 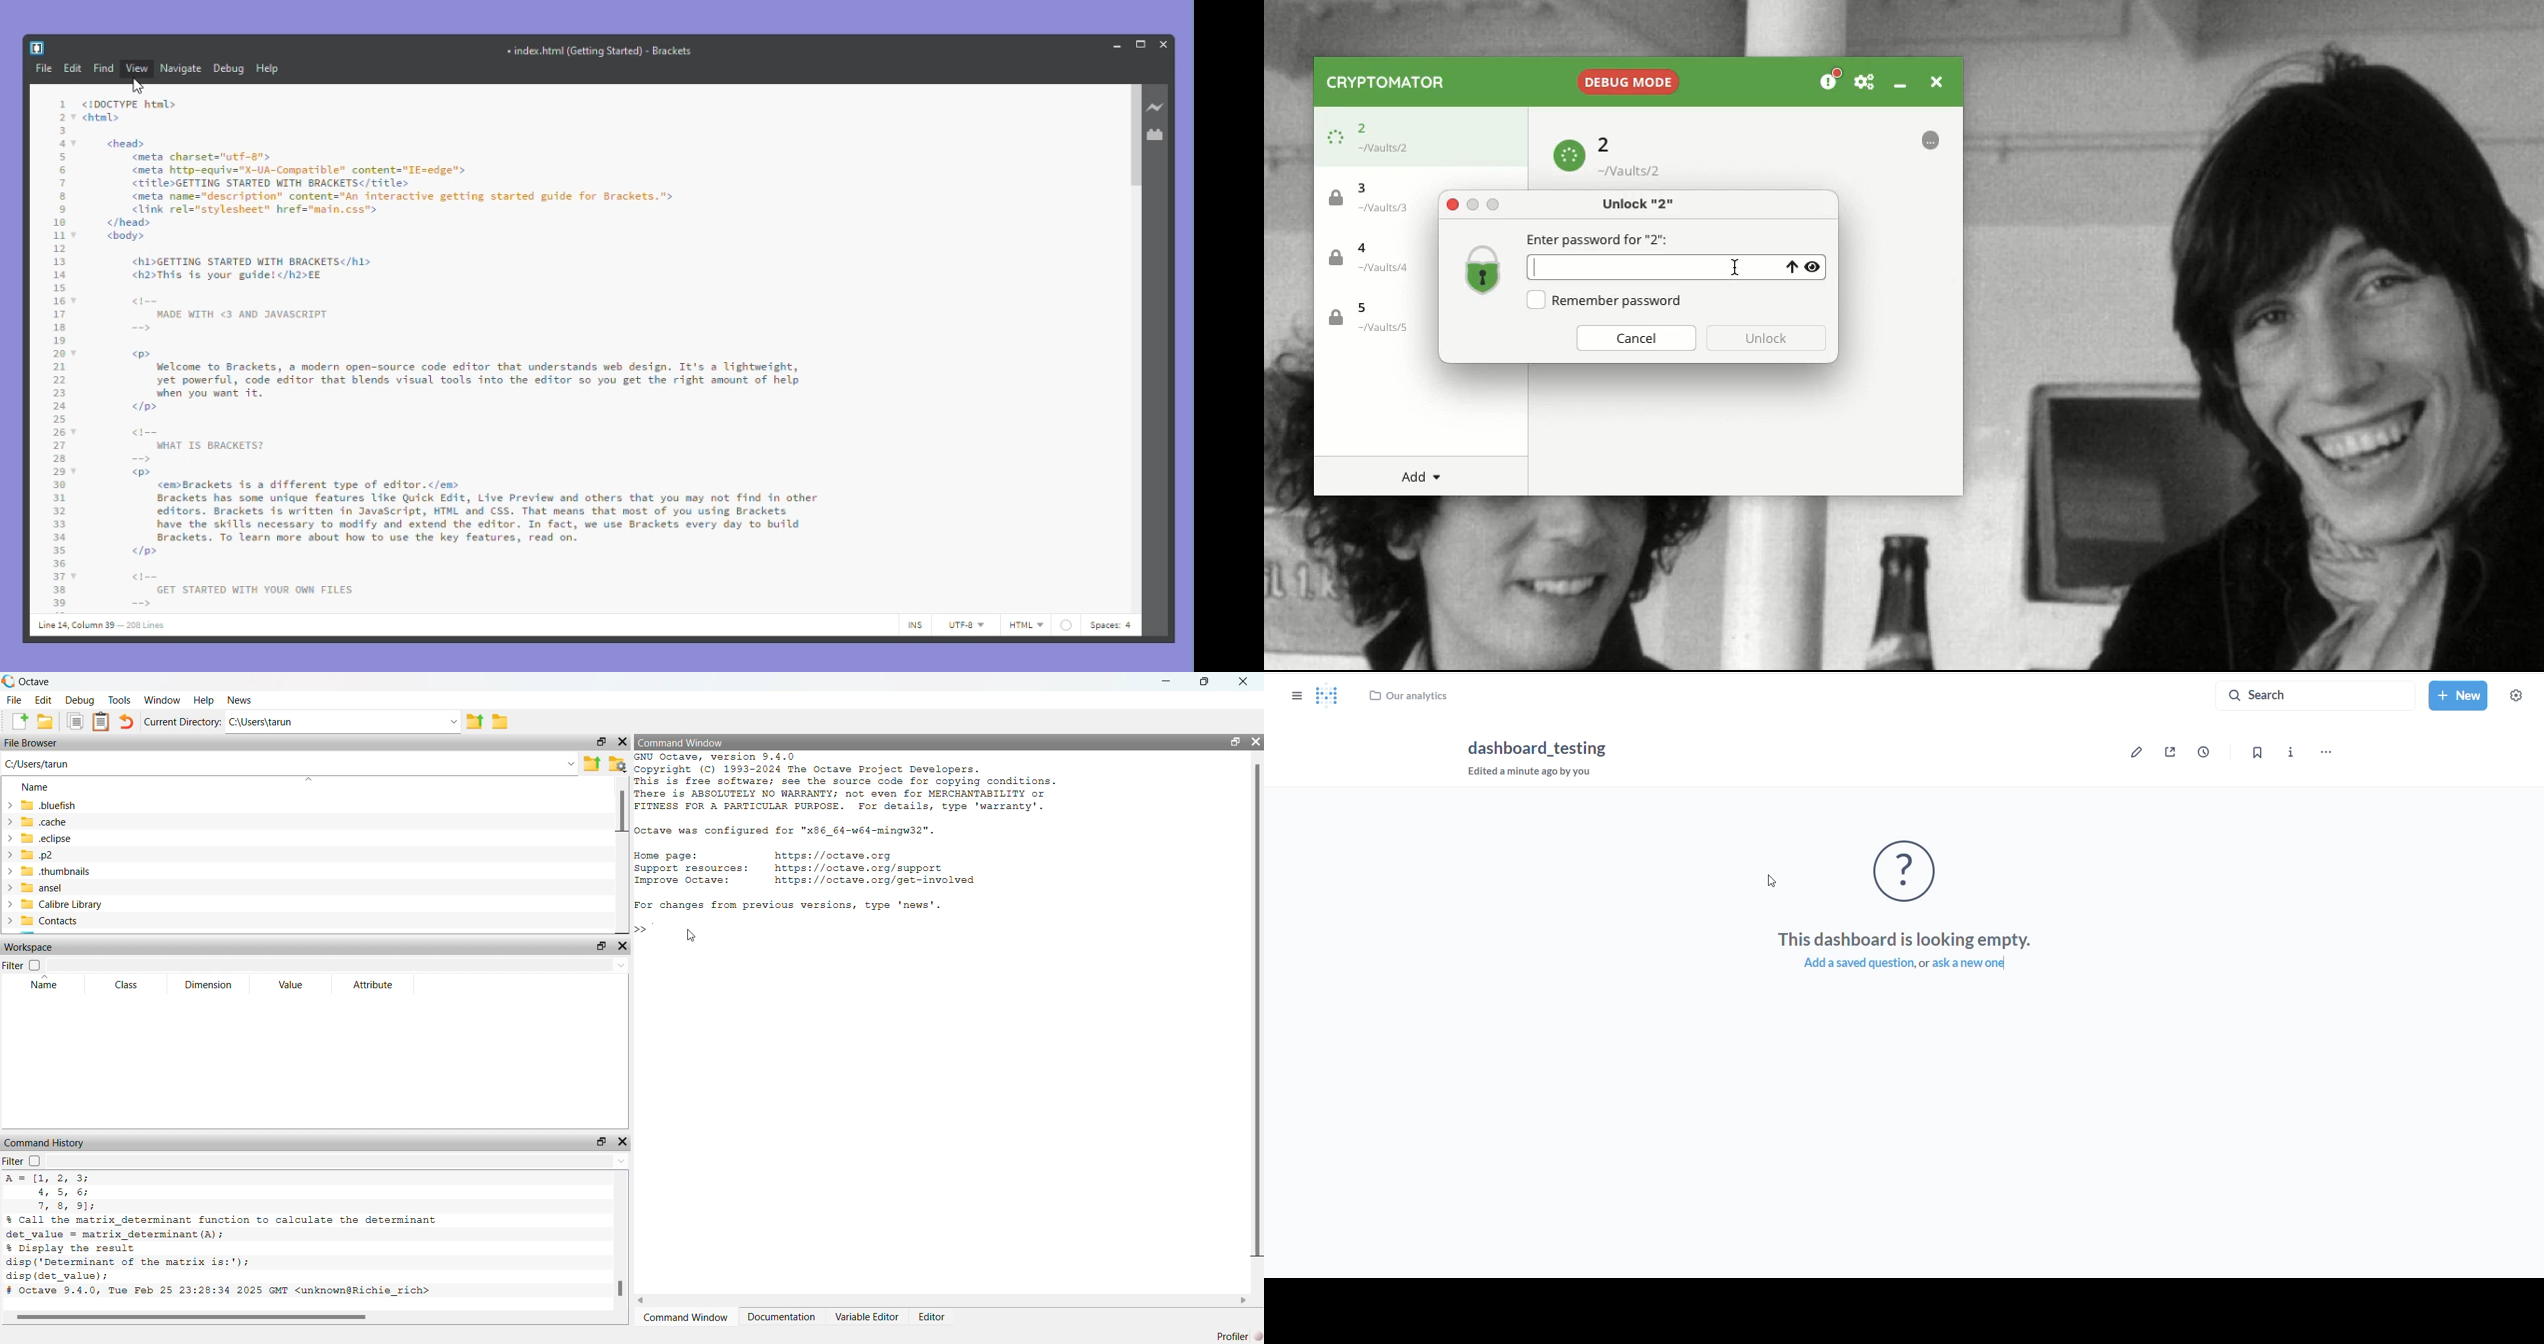 I want to click on 27, so click(x=58, y=445).